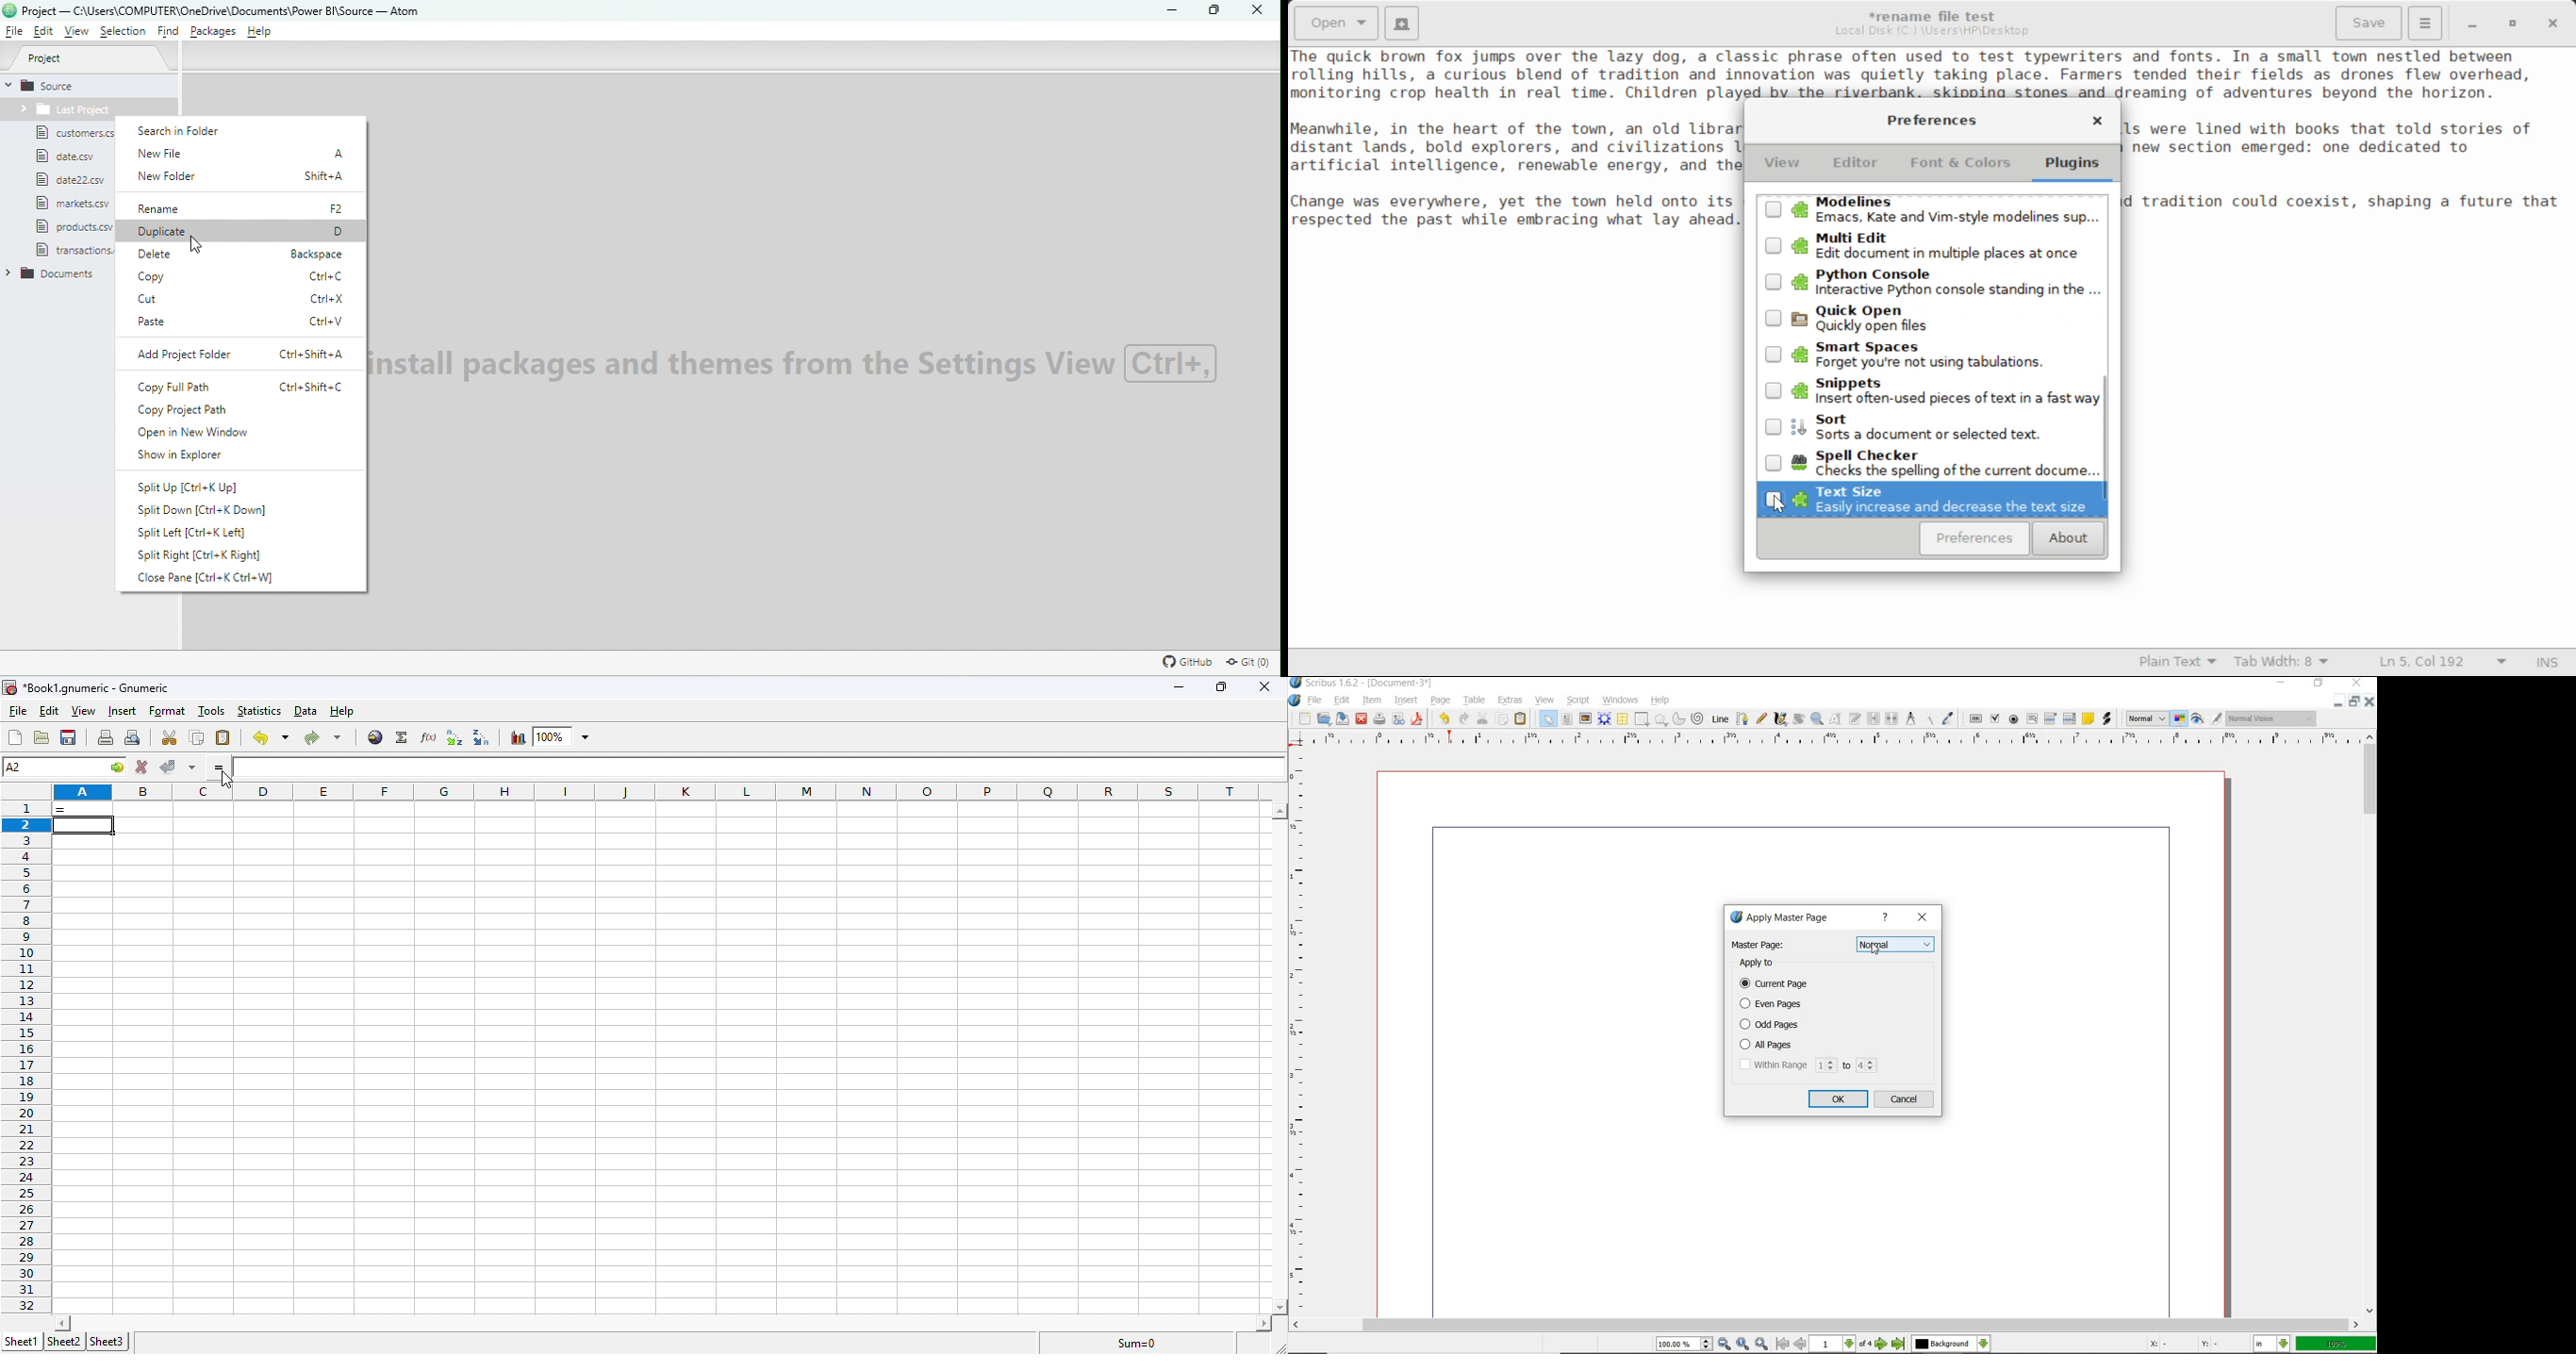 The image size is (2576, 1372). What do you see at coordinates (1324, 719) in the screenshot?
I see `open` at bounding box center [1324, 719].